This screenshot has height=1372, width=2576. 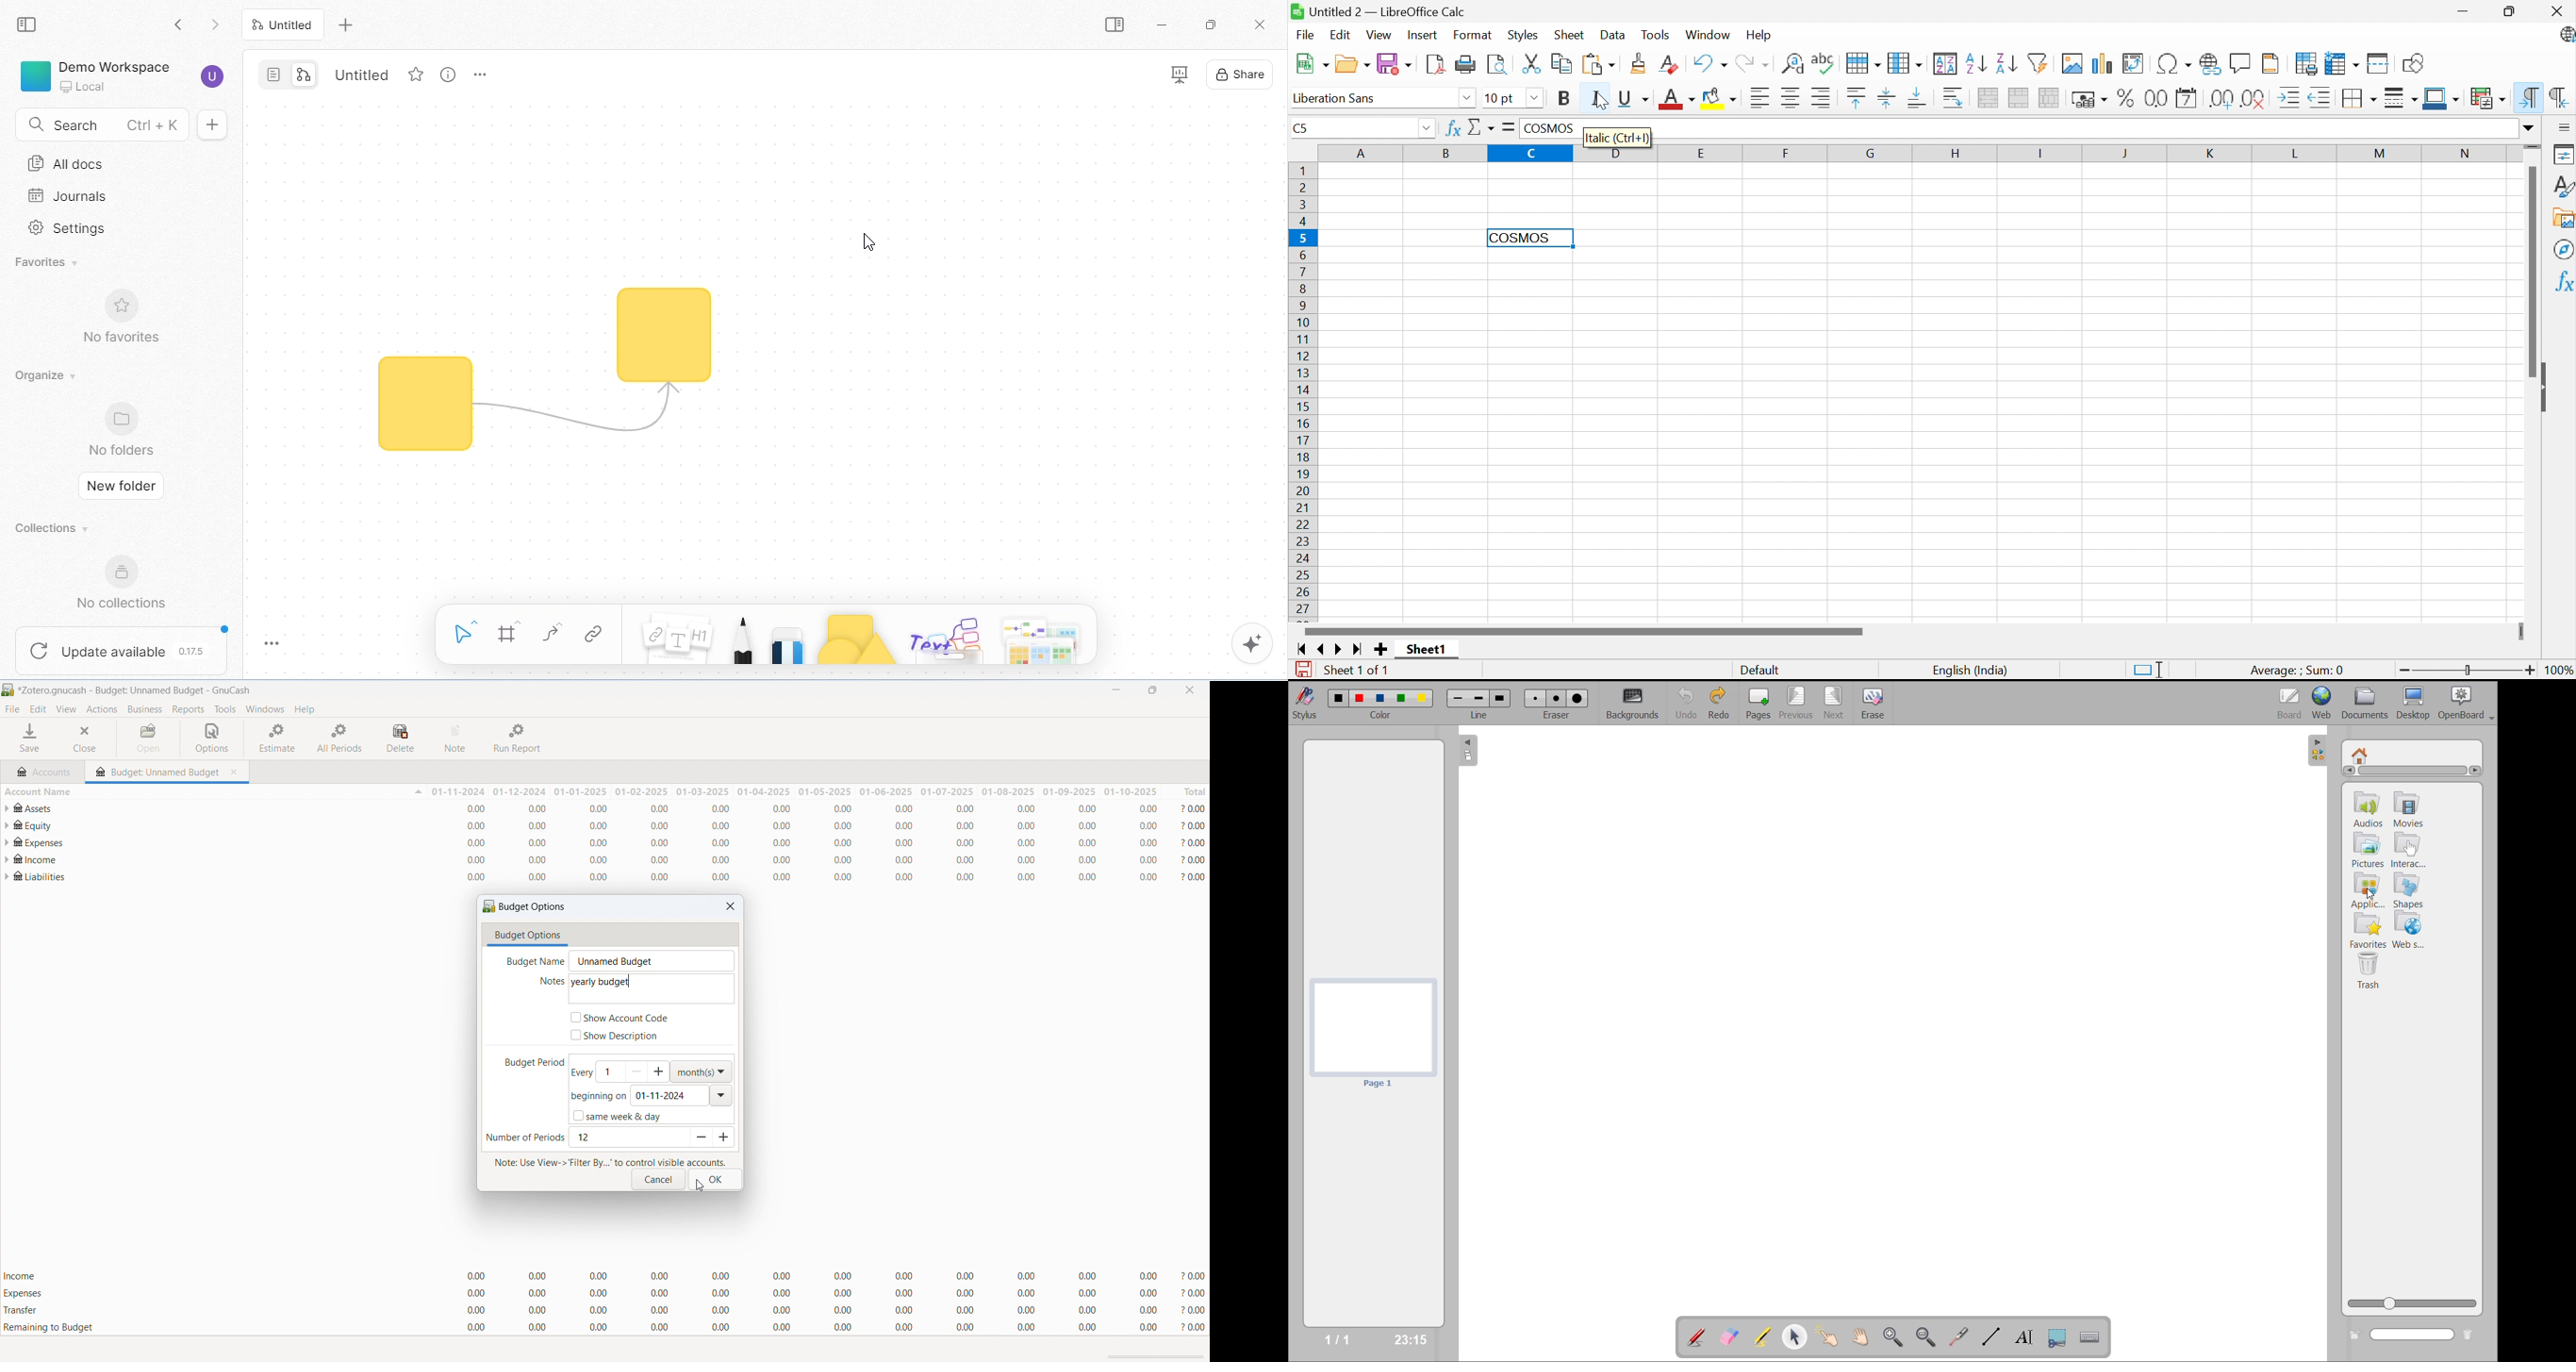 What do you see at coordinates (2357, 99) in the screenshot?
I see `Borders` at bounding box center [2357, 99].